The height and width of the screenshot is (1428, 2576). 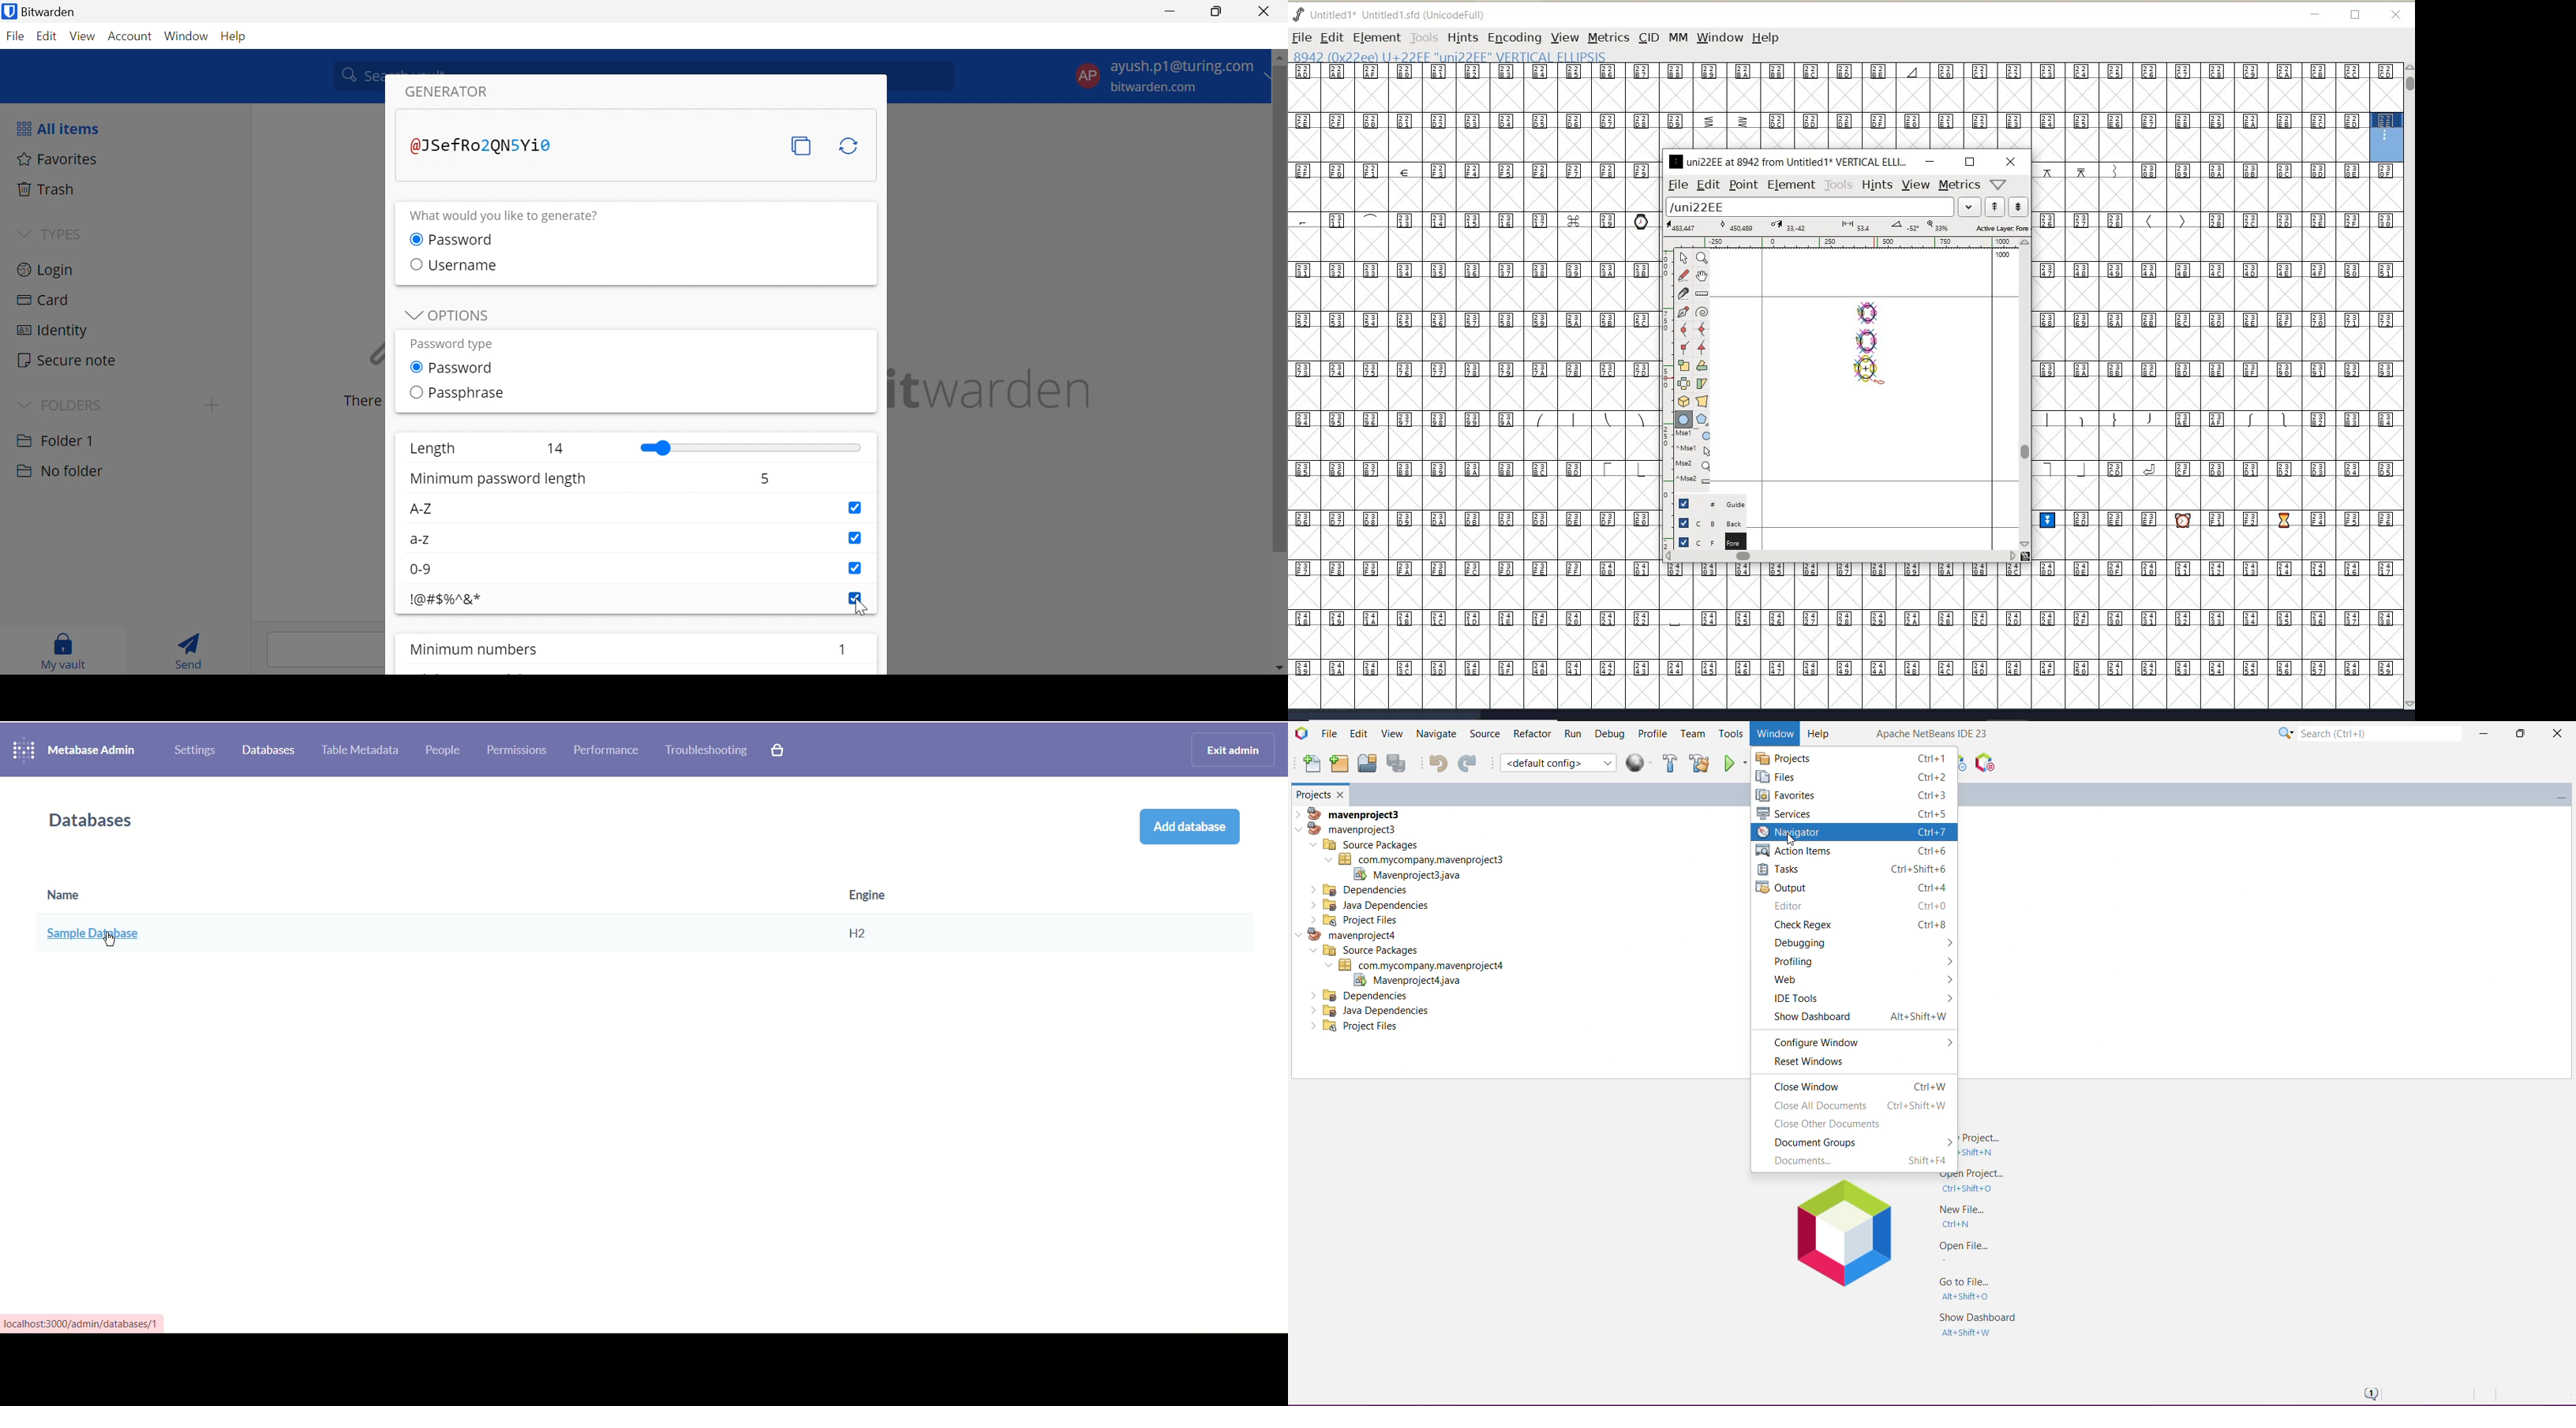 I want to click on 8942 (0x22ee) U+22EE "uni22EE" VERTICAL EllIPSIS, so click(x=1495, y=56).